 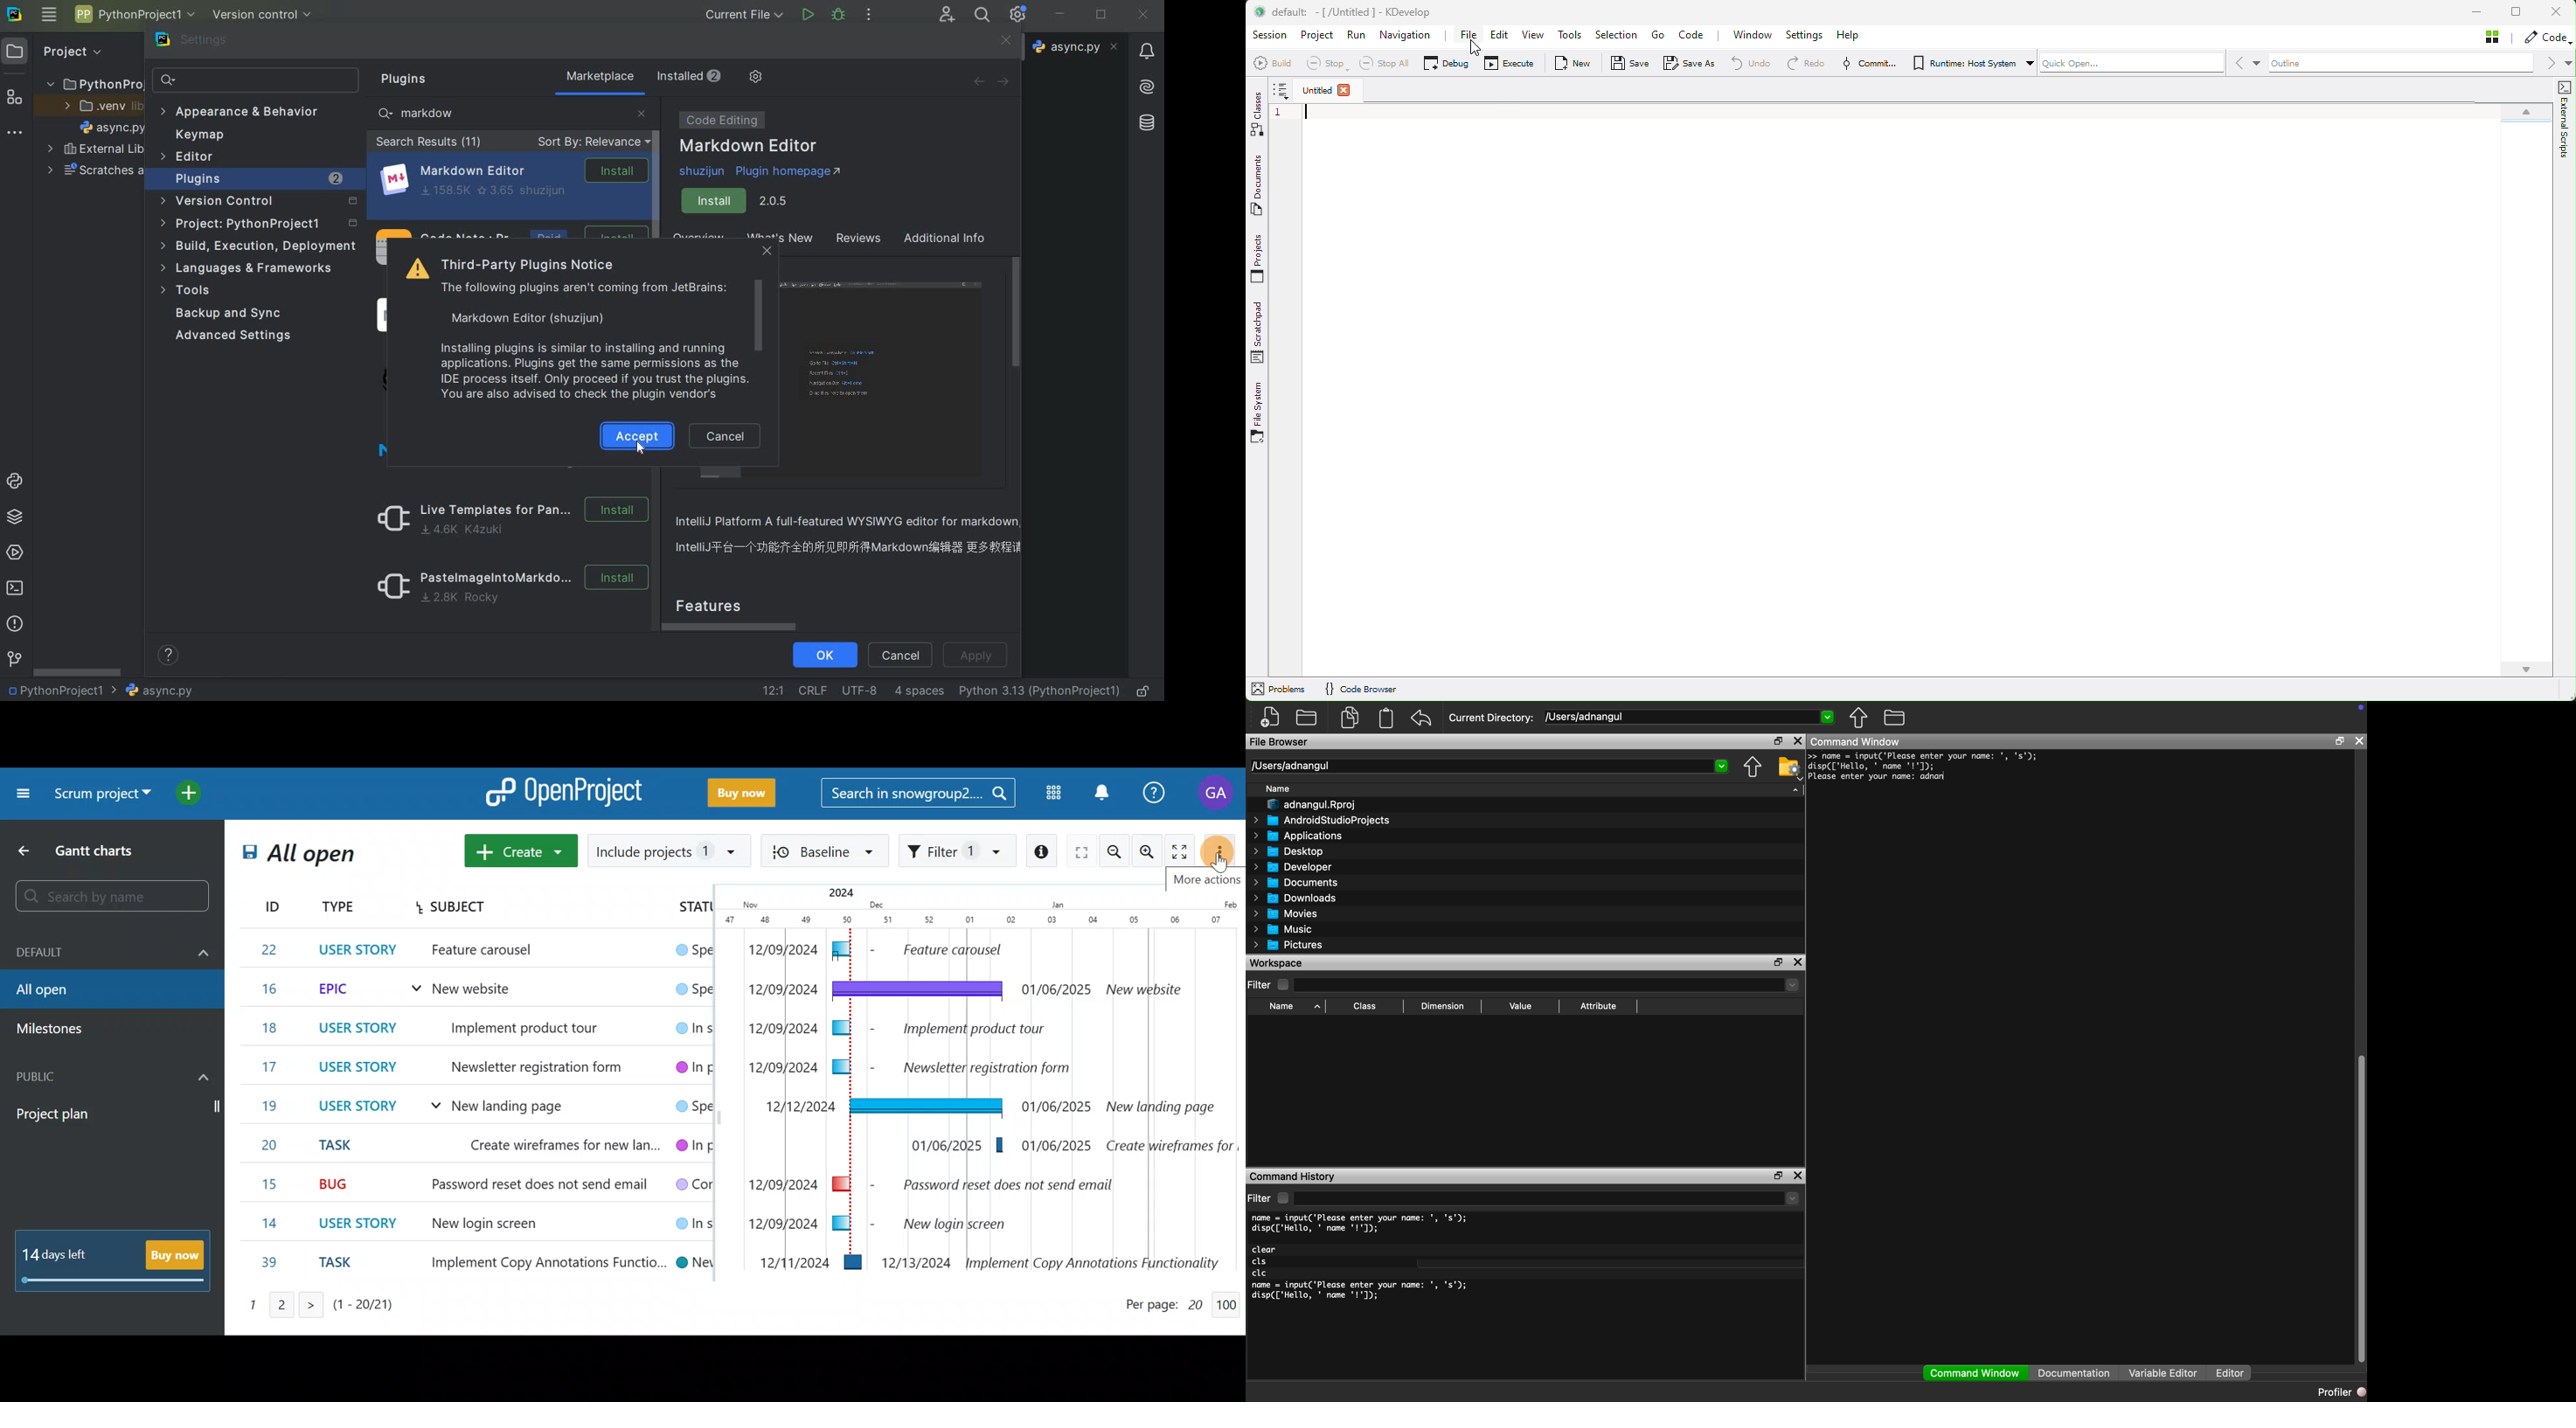 What do you see at coordinates (868, 16) in the screenshot?
I see `more actions` at bounding box center [868, 16].